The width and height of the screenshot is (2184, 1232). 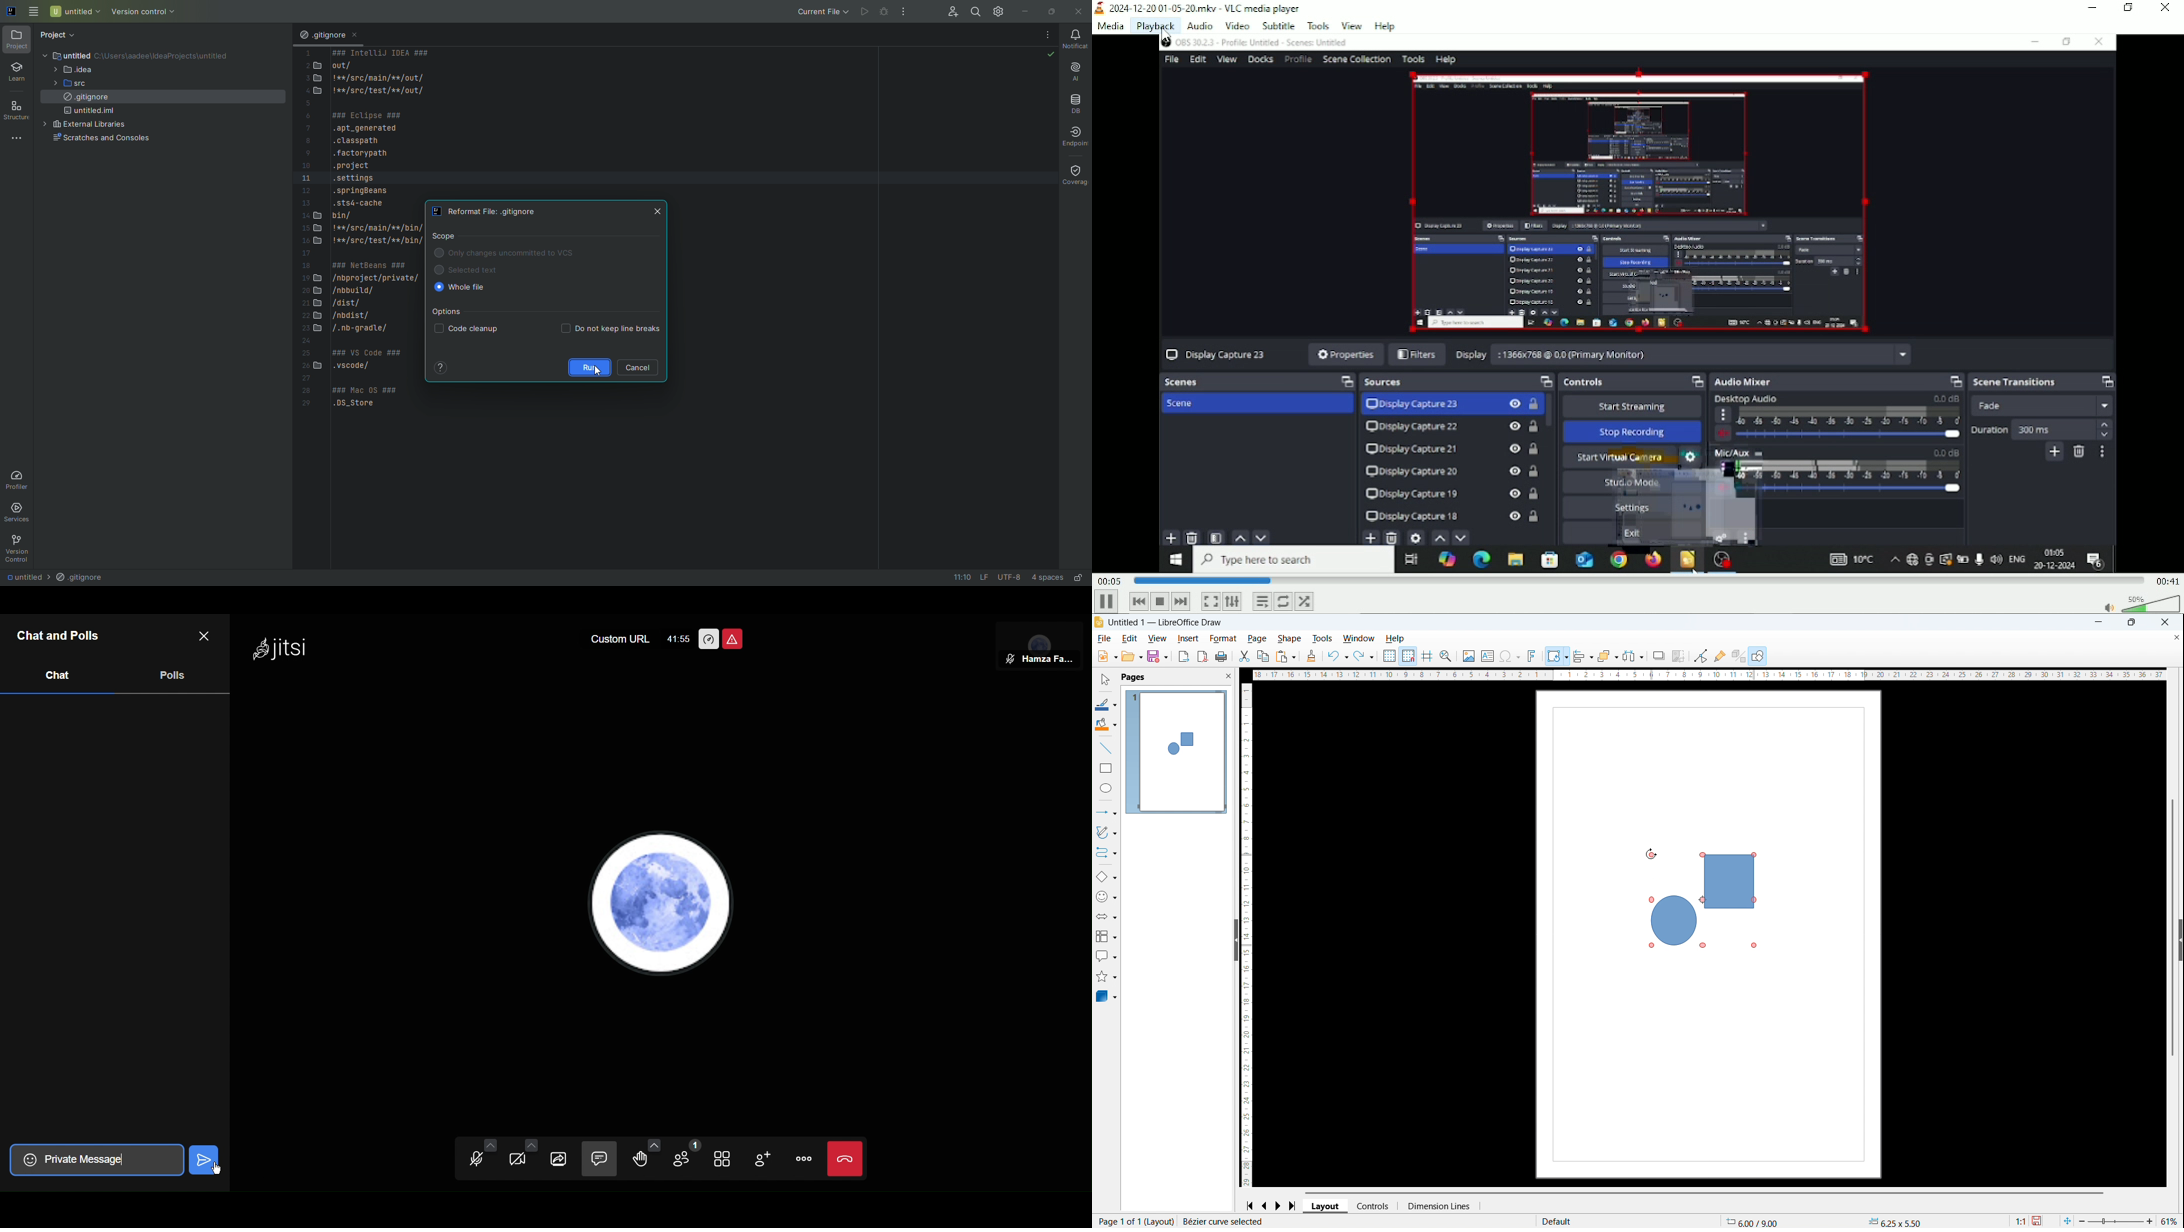 What do you see at coordinates (1705, 1193) in the screenshot?
I see `Horizontal scroll bar ` at bounding box center [1705, 1193].